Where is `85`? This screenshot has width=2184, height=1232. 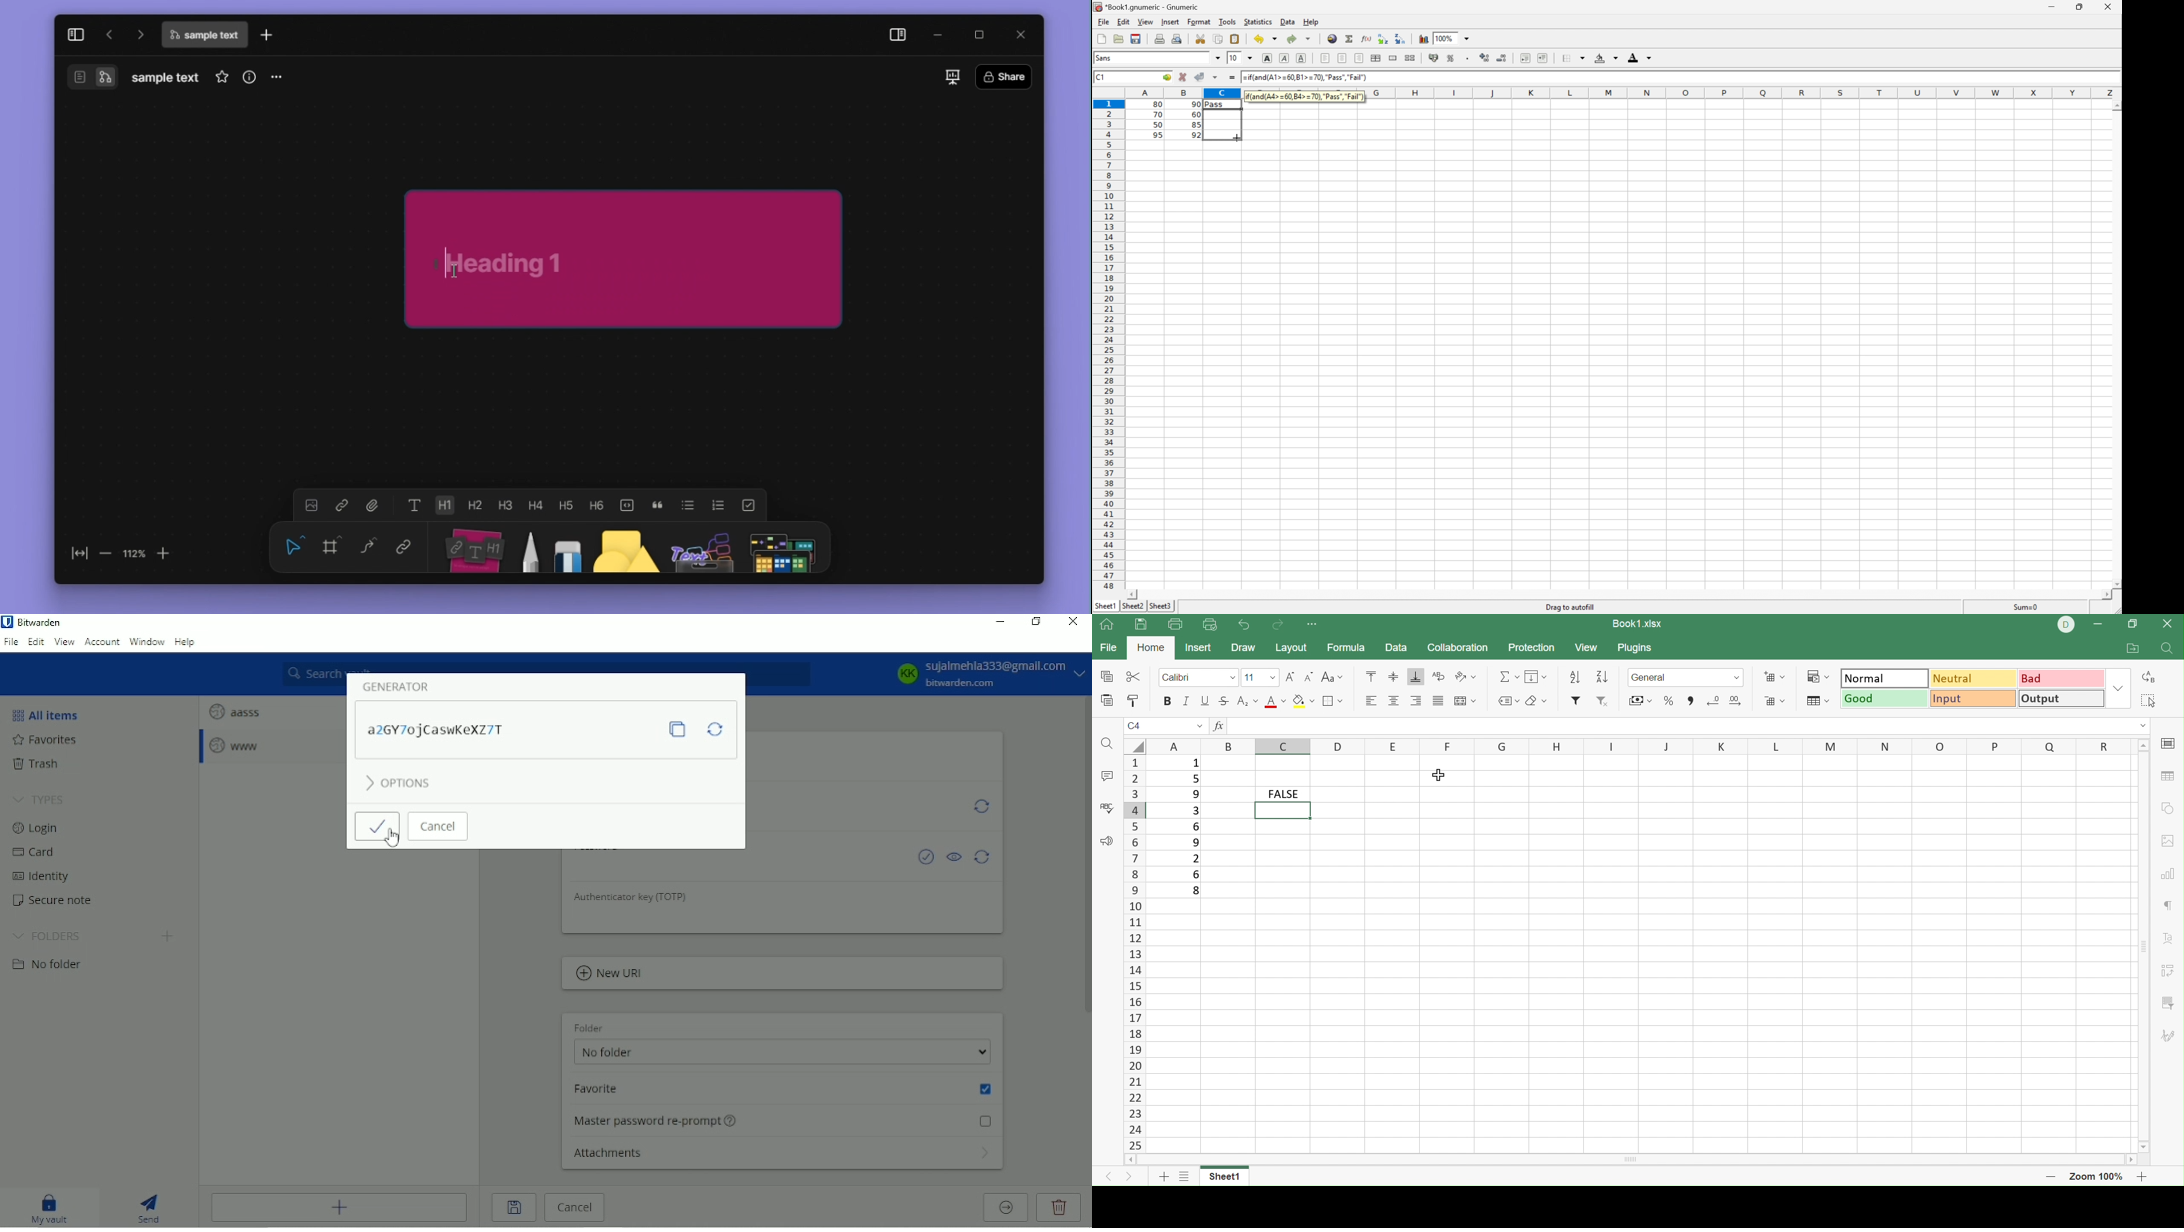 85 is located at coordinates (1196, 126).